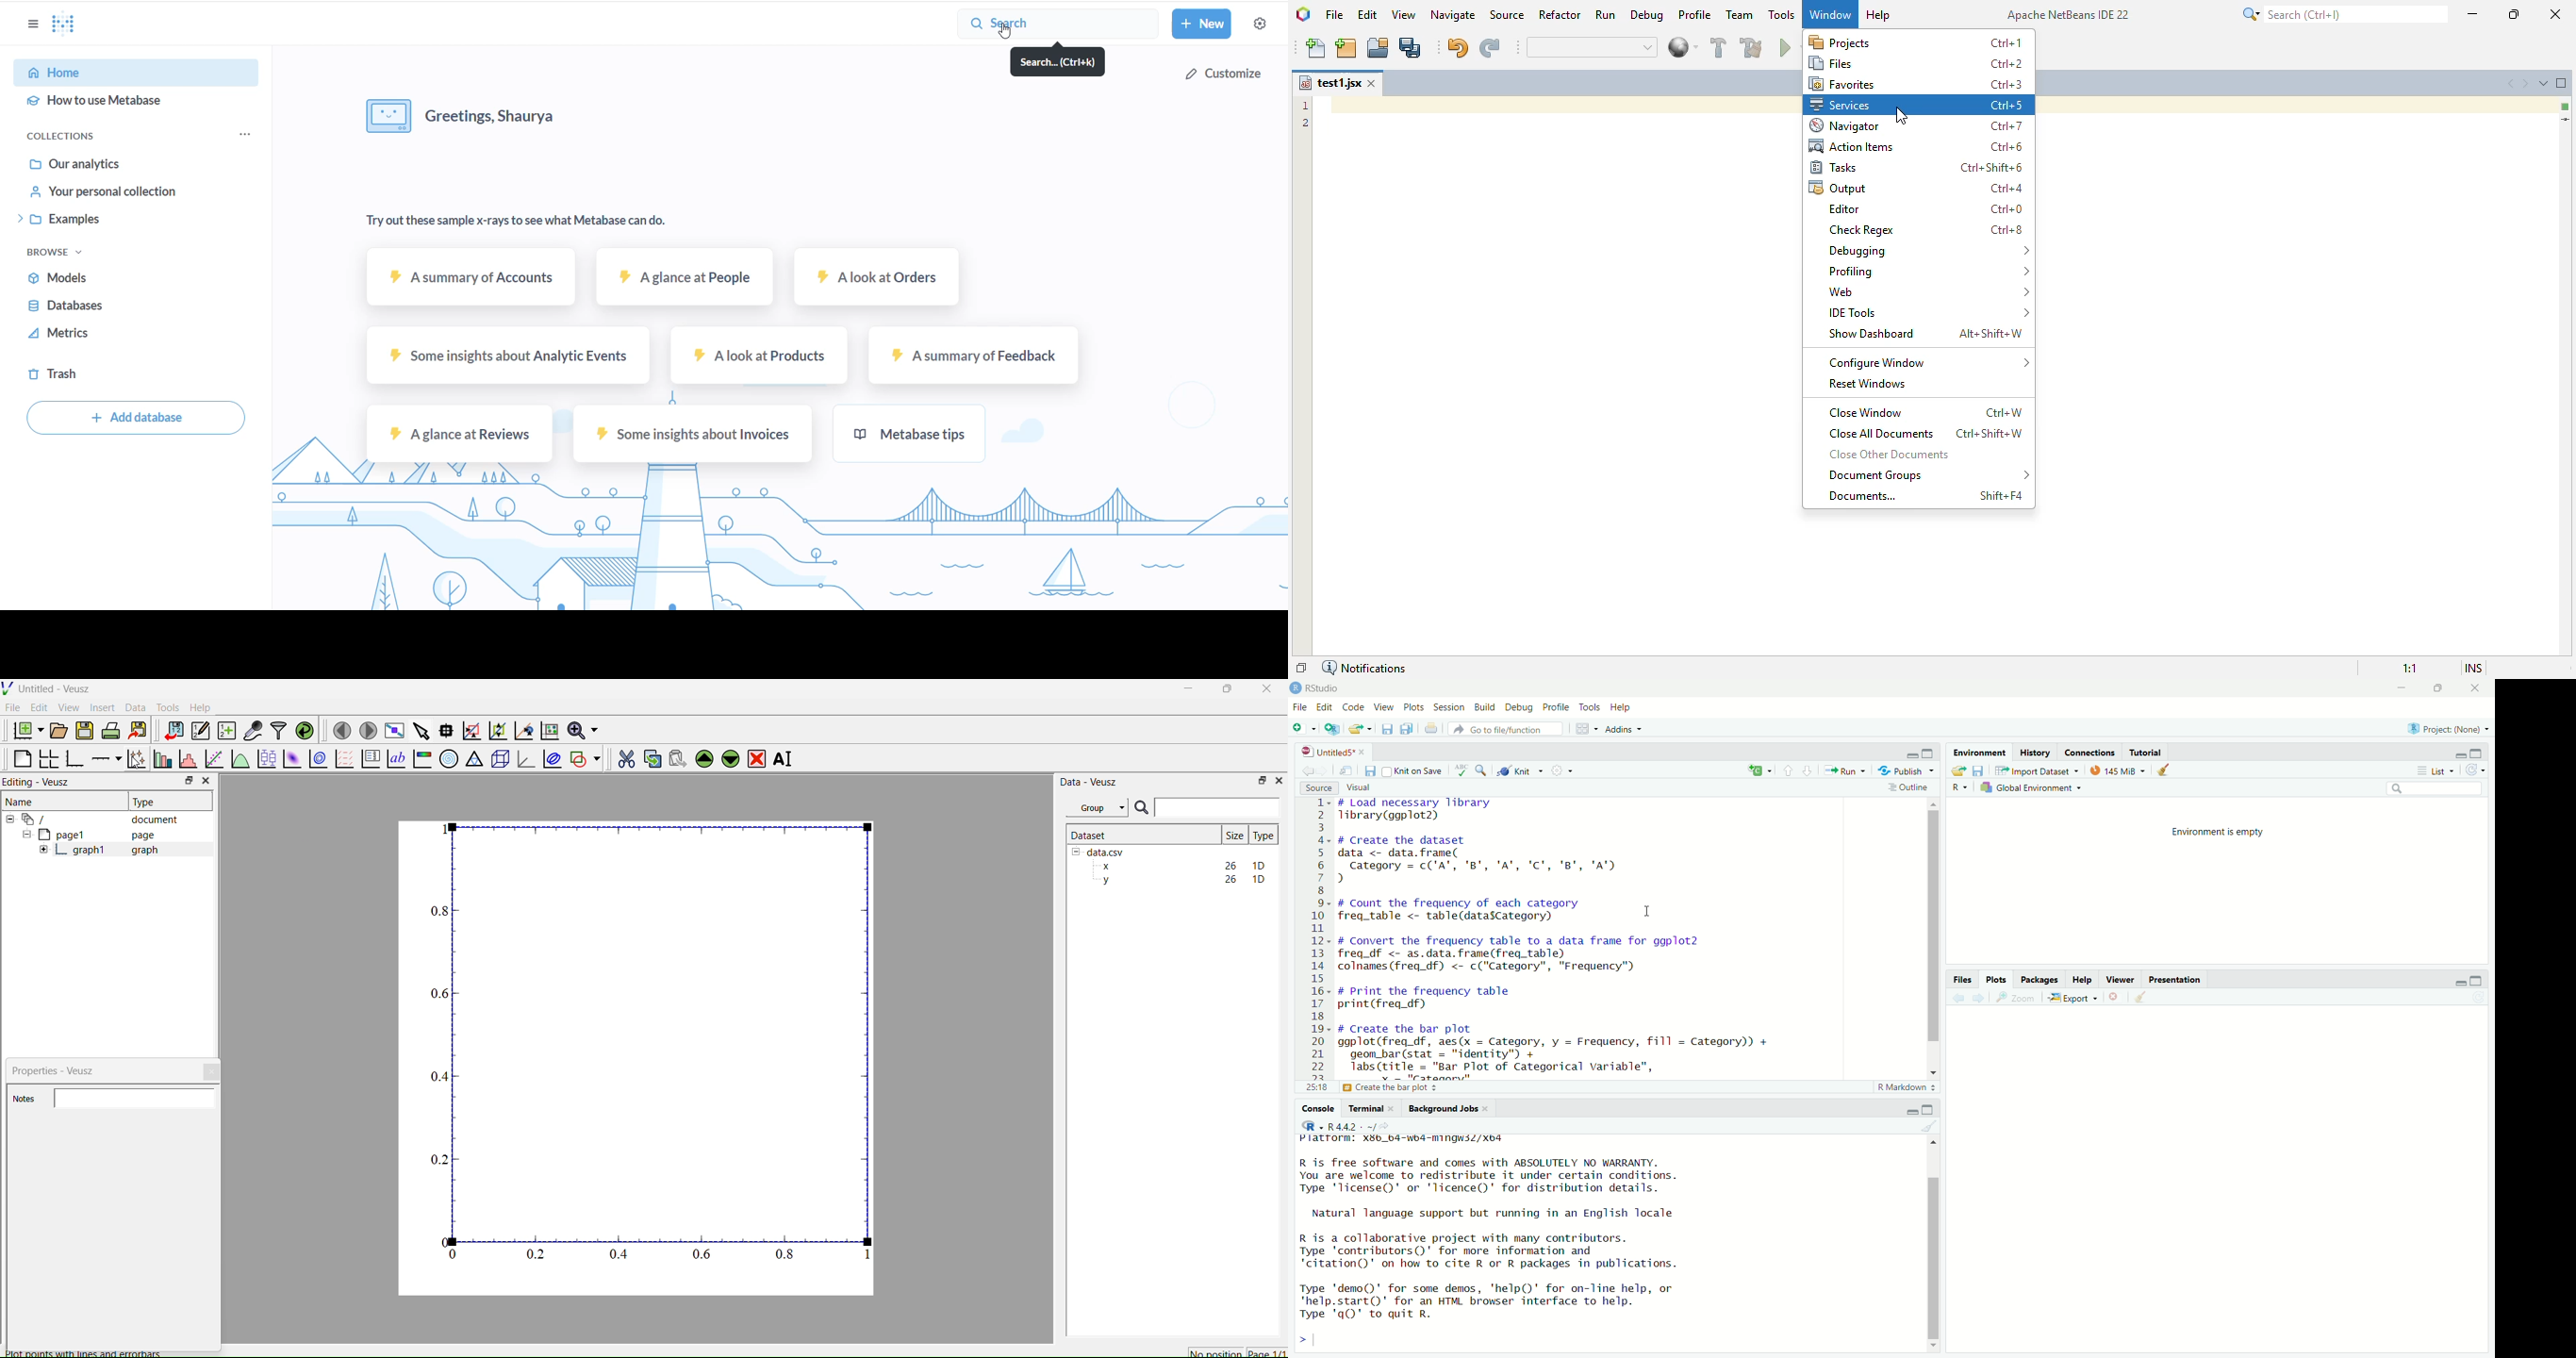 The image size is (2576, 1372). Describe the element at coordinates (113, 305) in the screenshot. I see `databases` at that location.